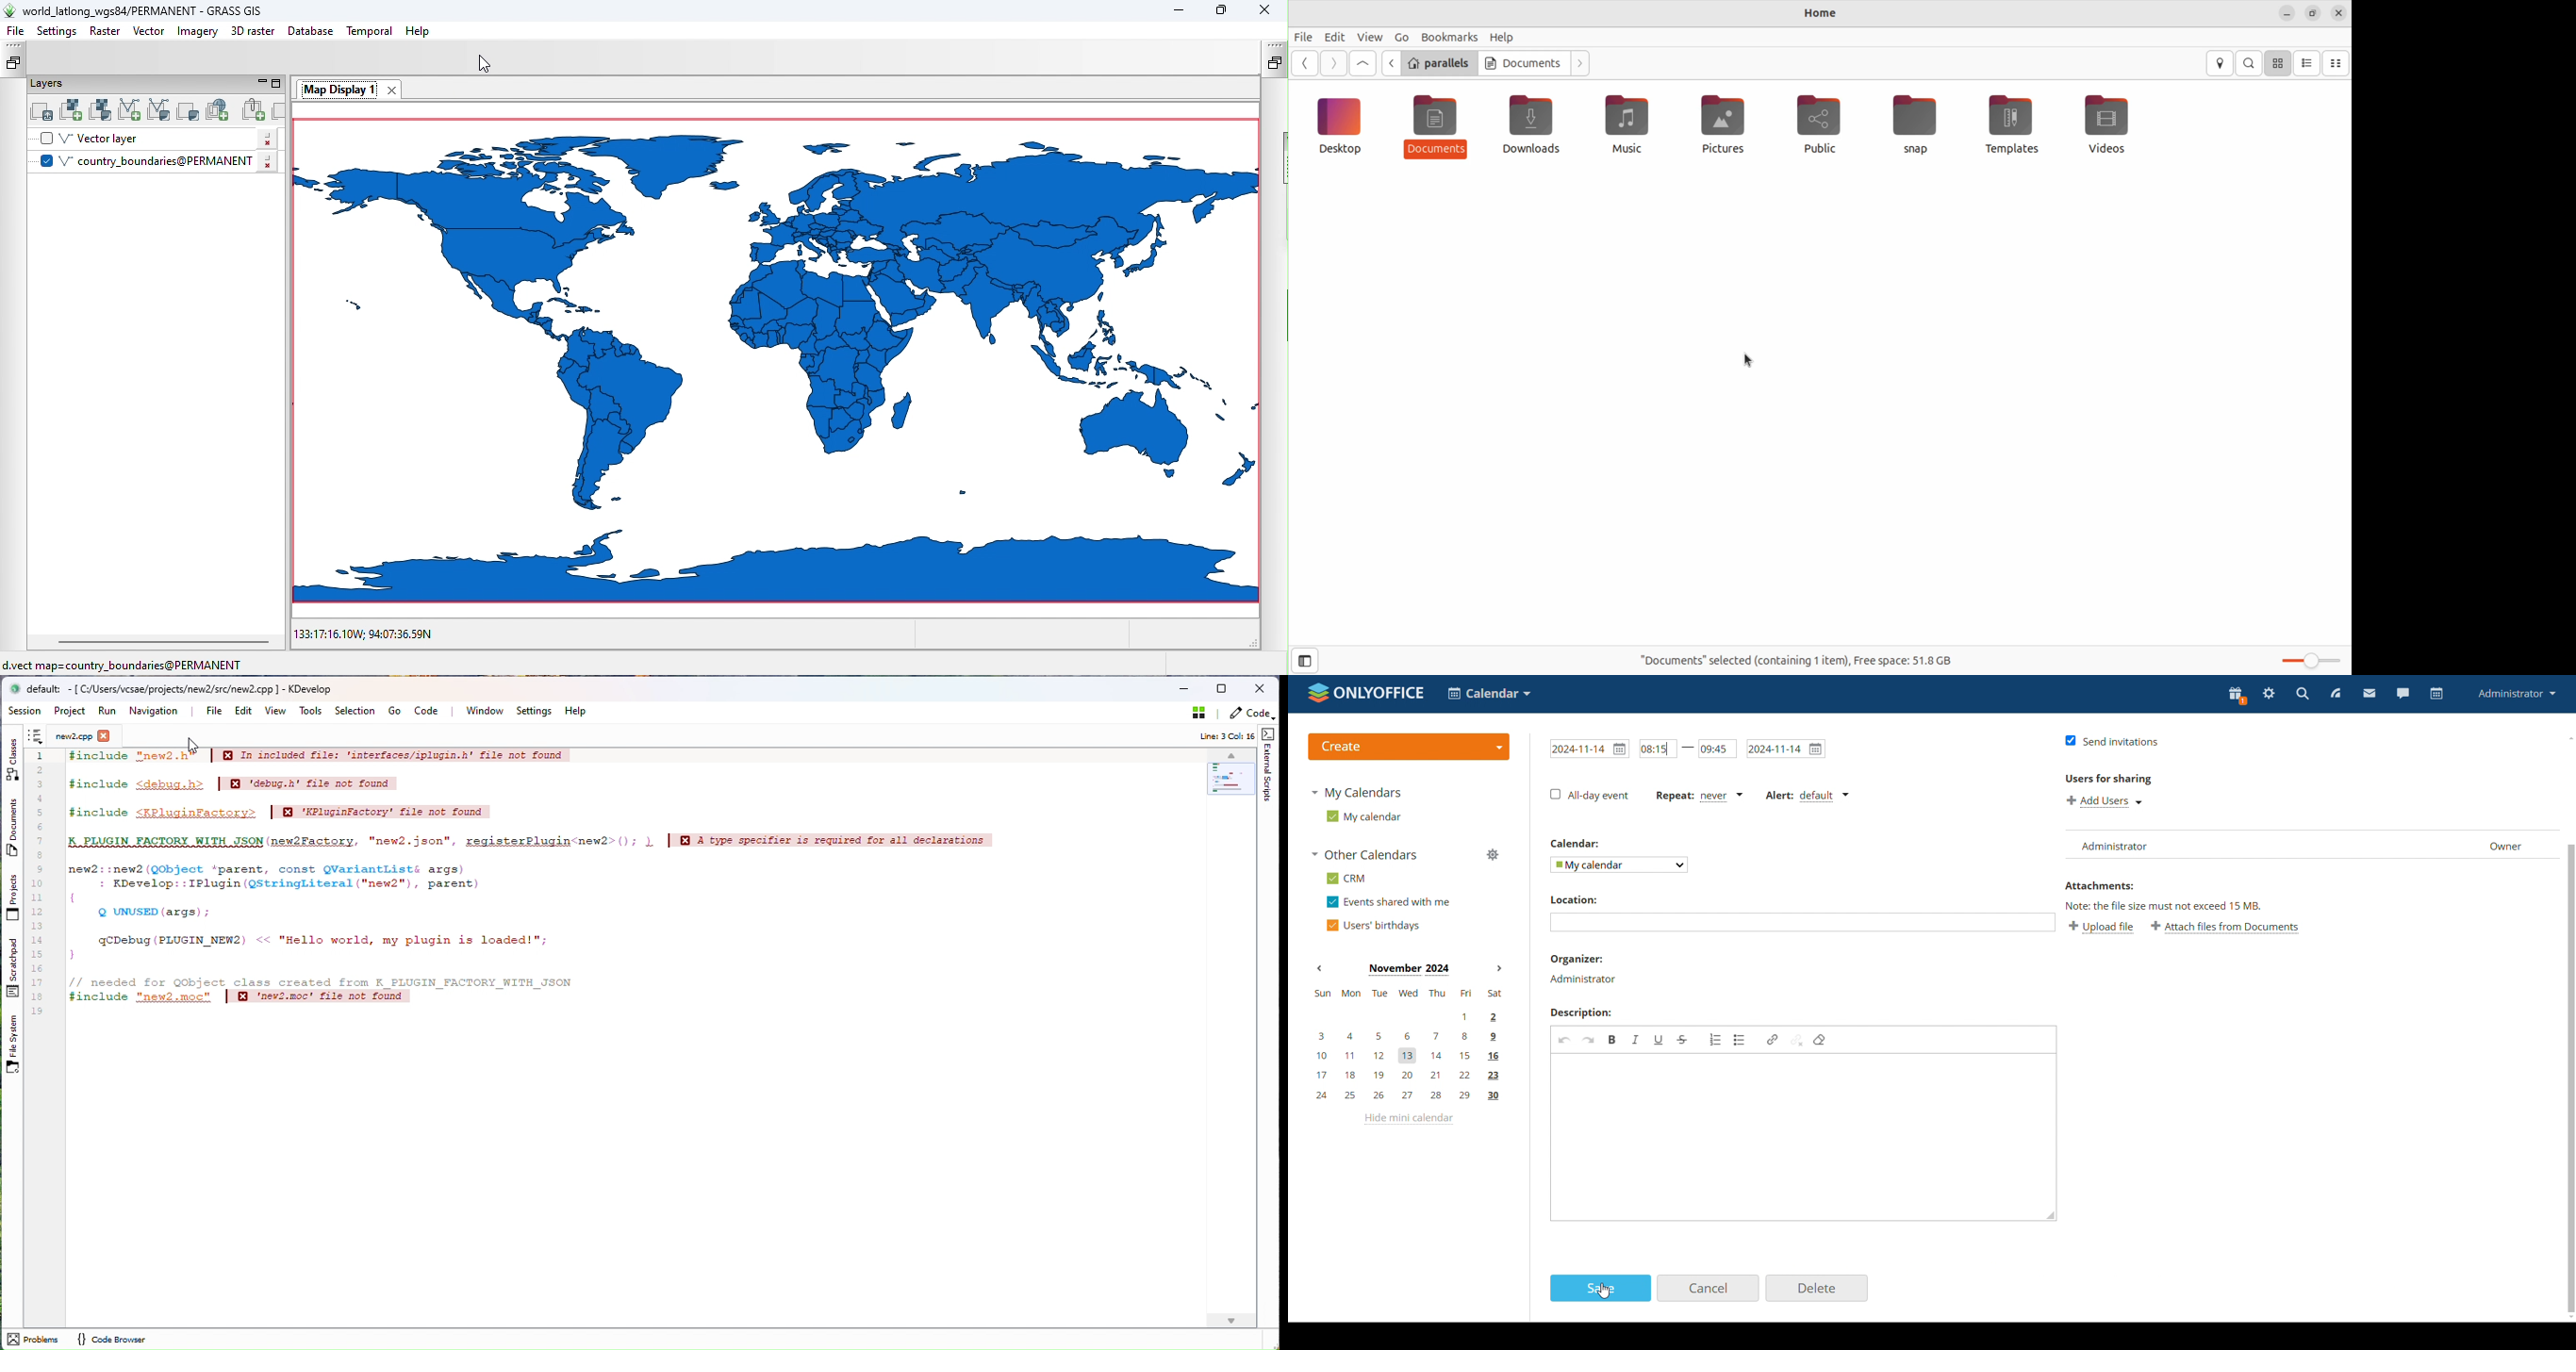 This screenshot has height=1372, width=2576. I want to click on Insert or remove bulleted list, so click(1740, 1041).